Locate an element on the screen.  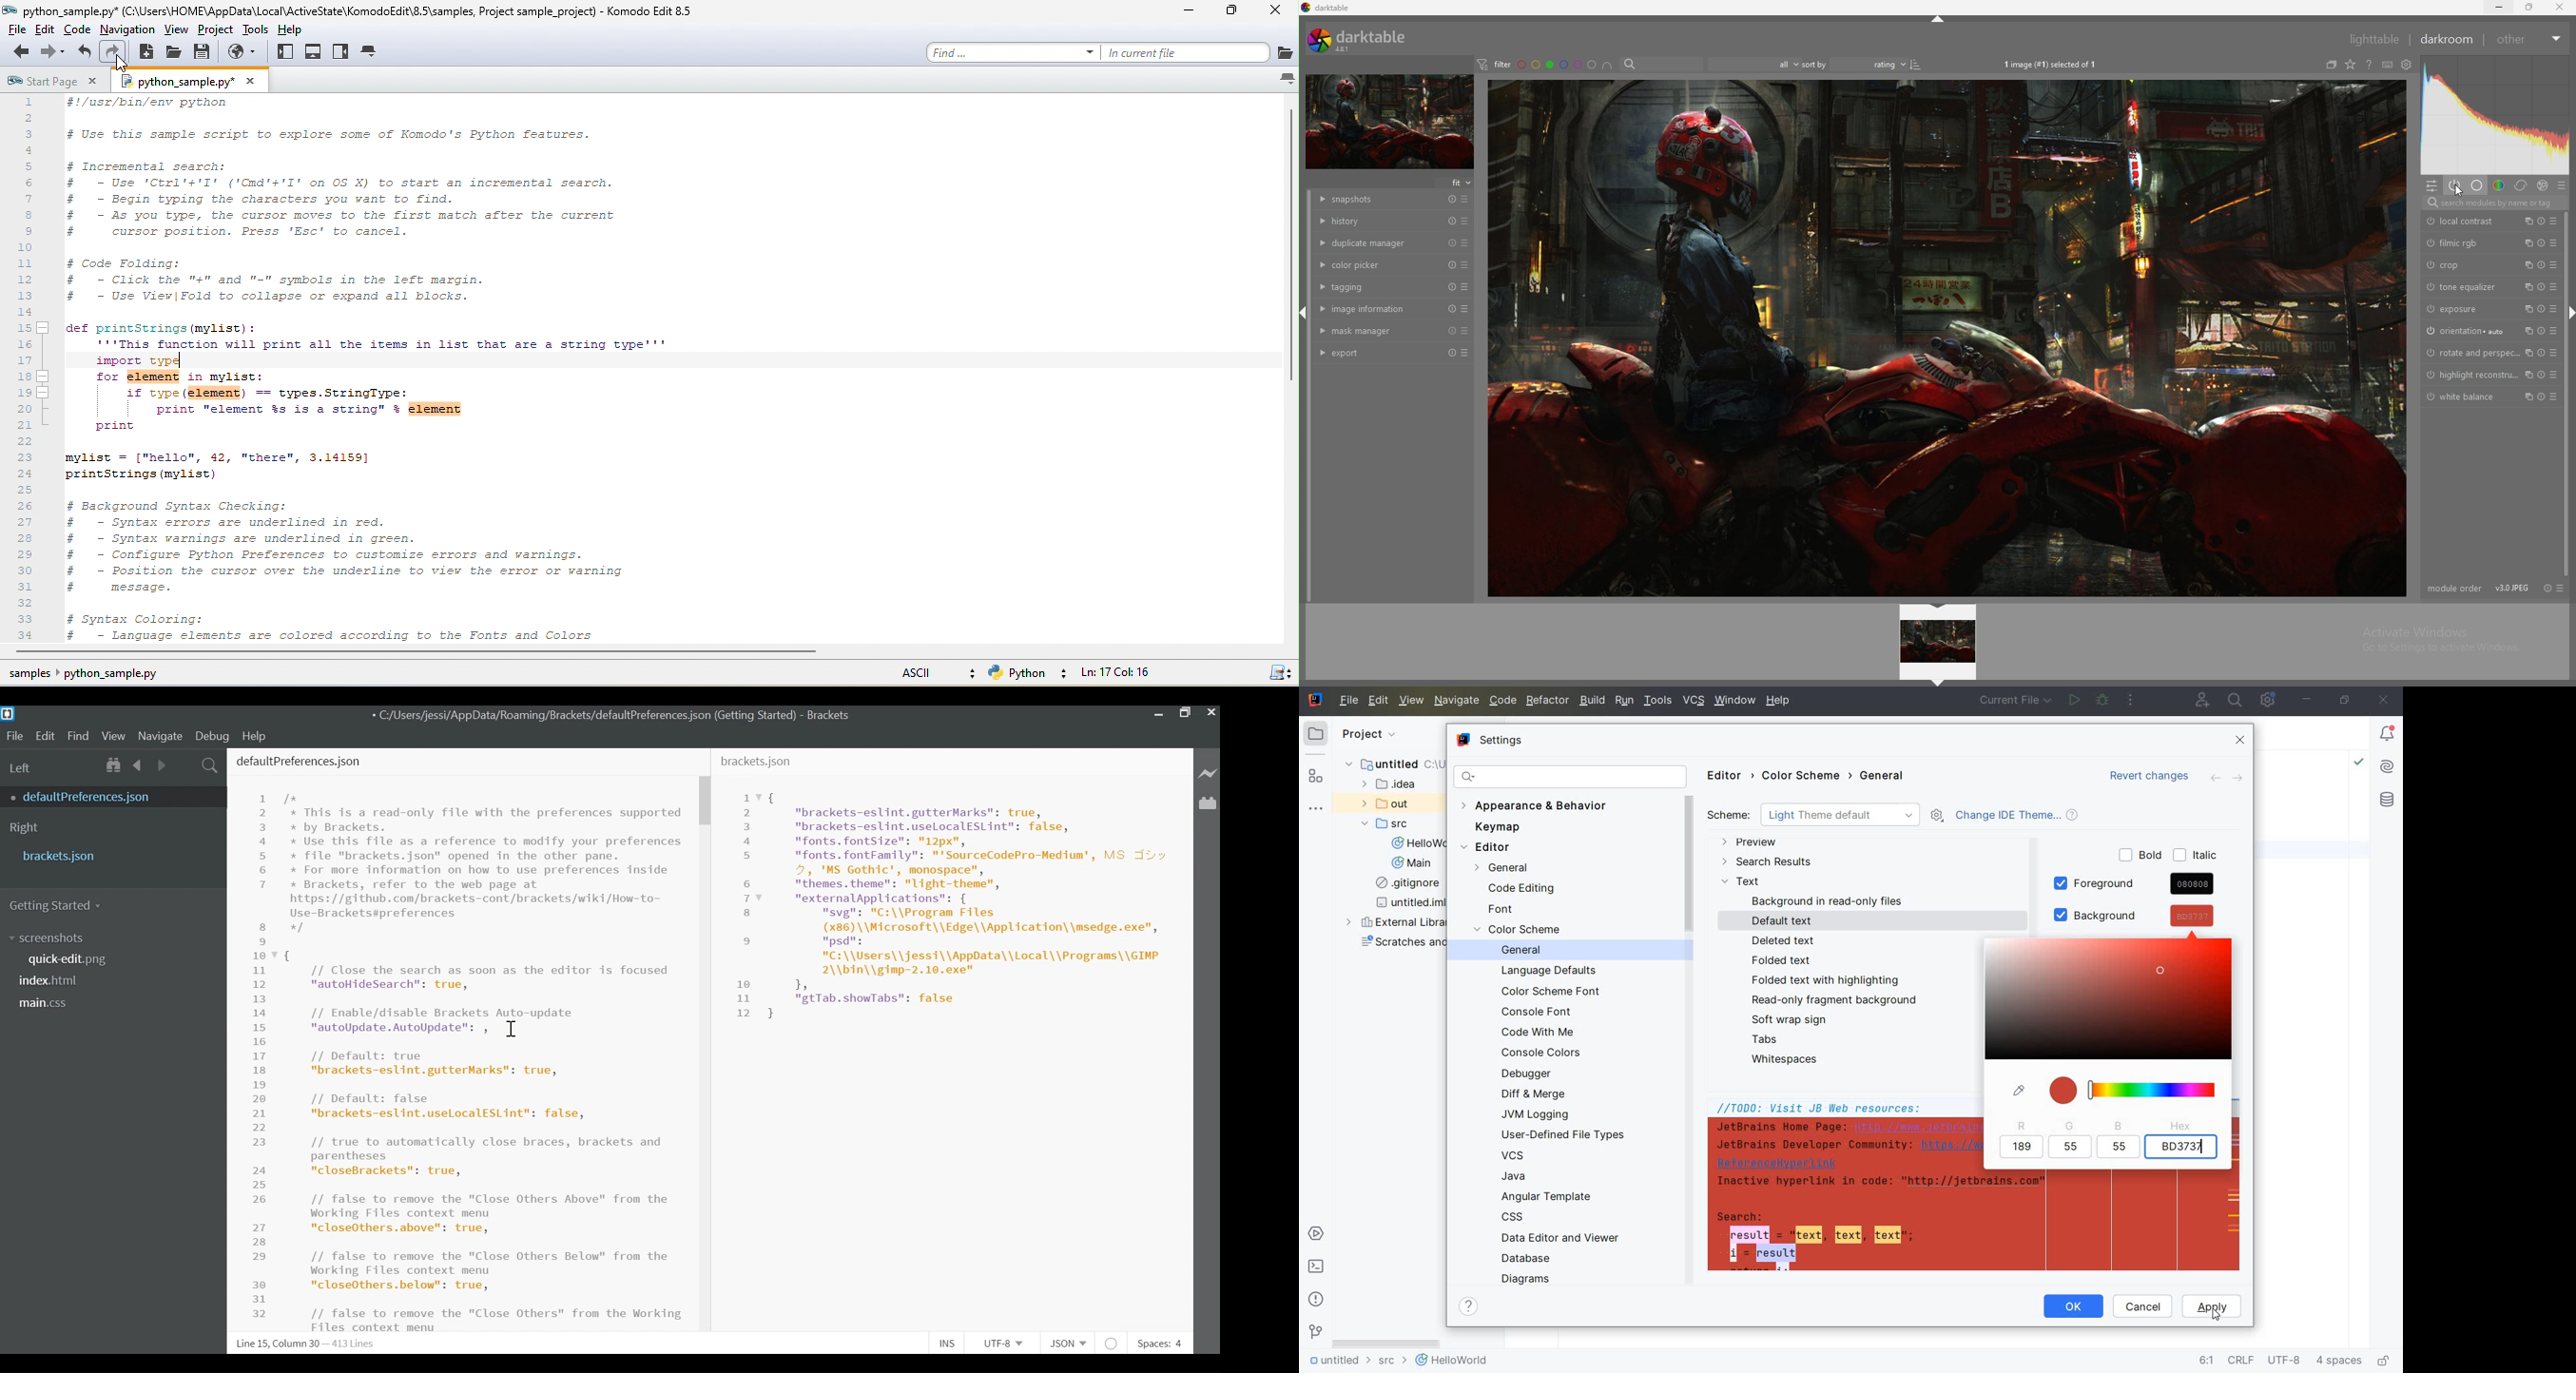
main.css is located at coordinates (44, 1003).